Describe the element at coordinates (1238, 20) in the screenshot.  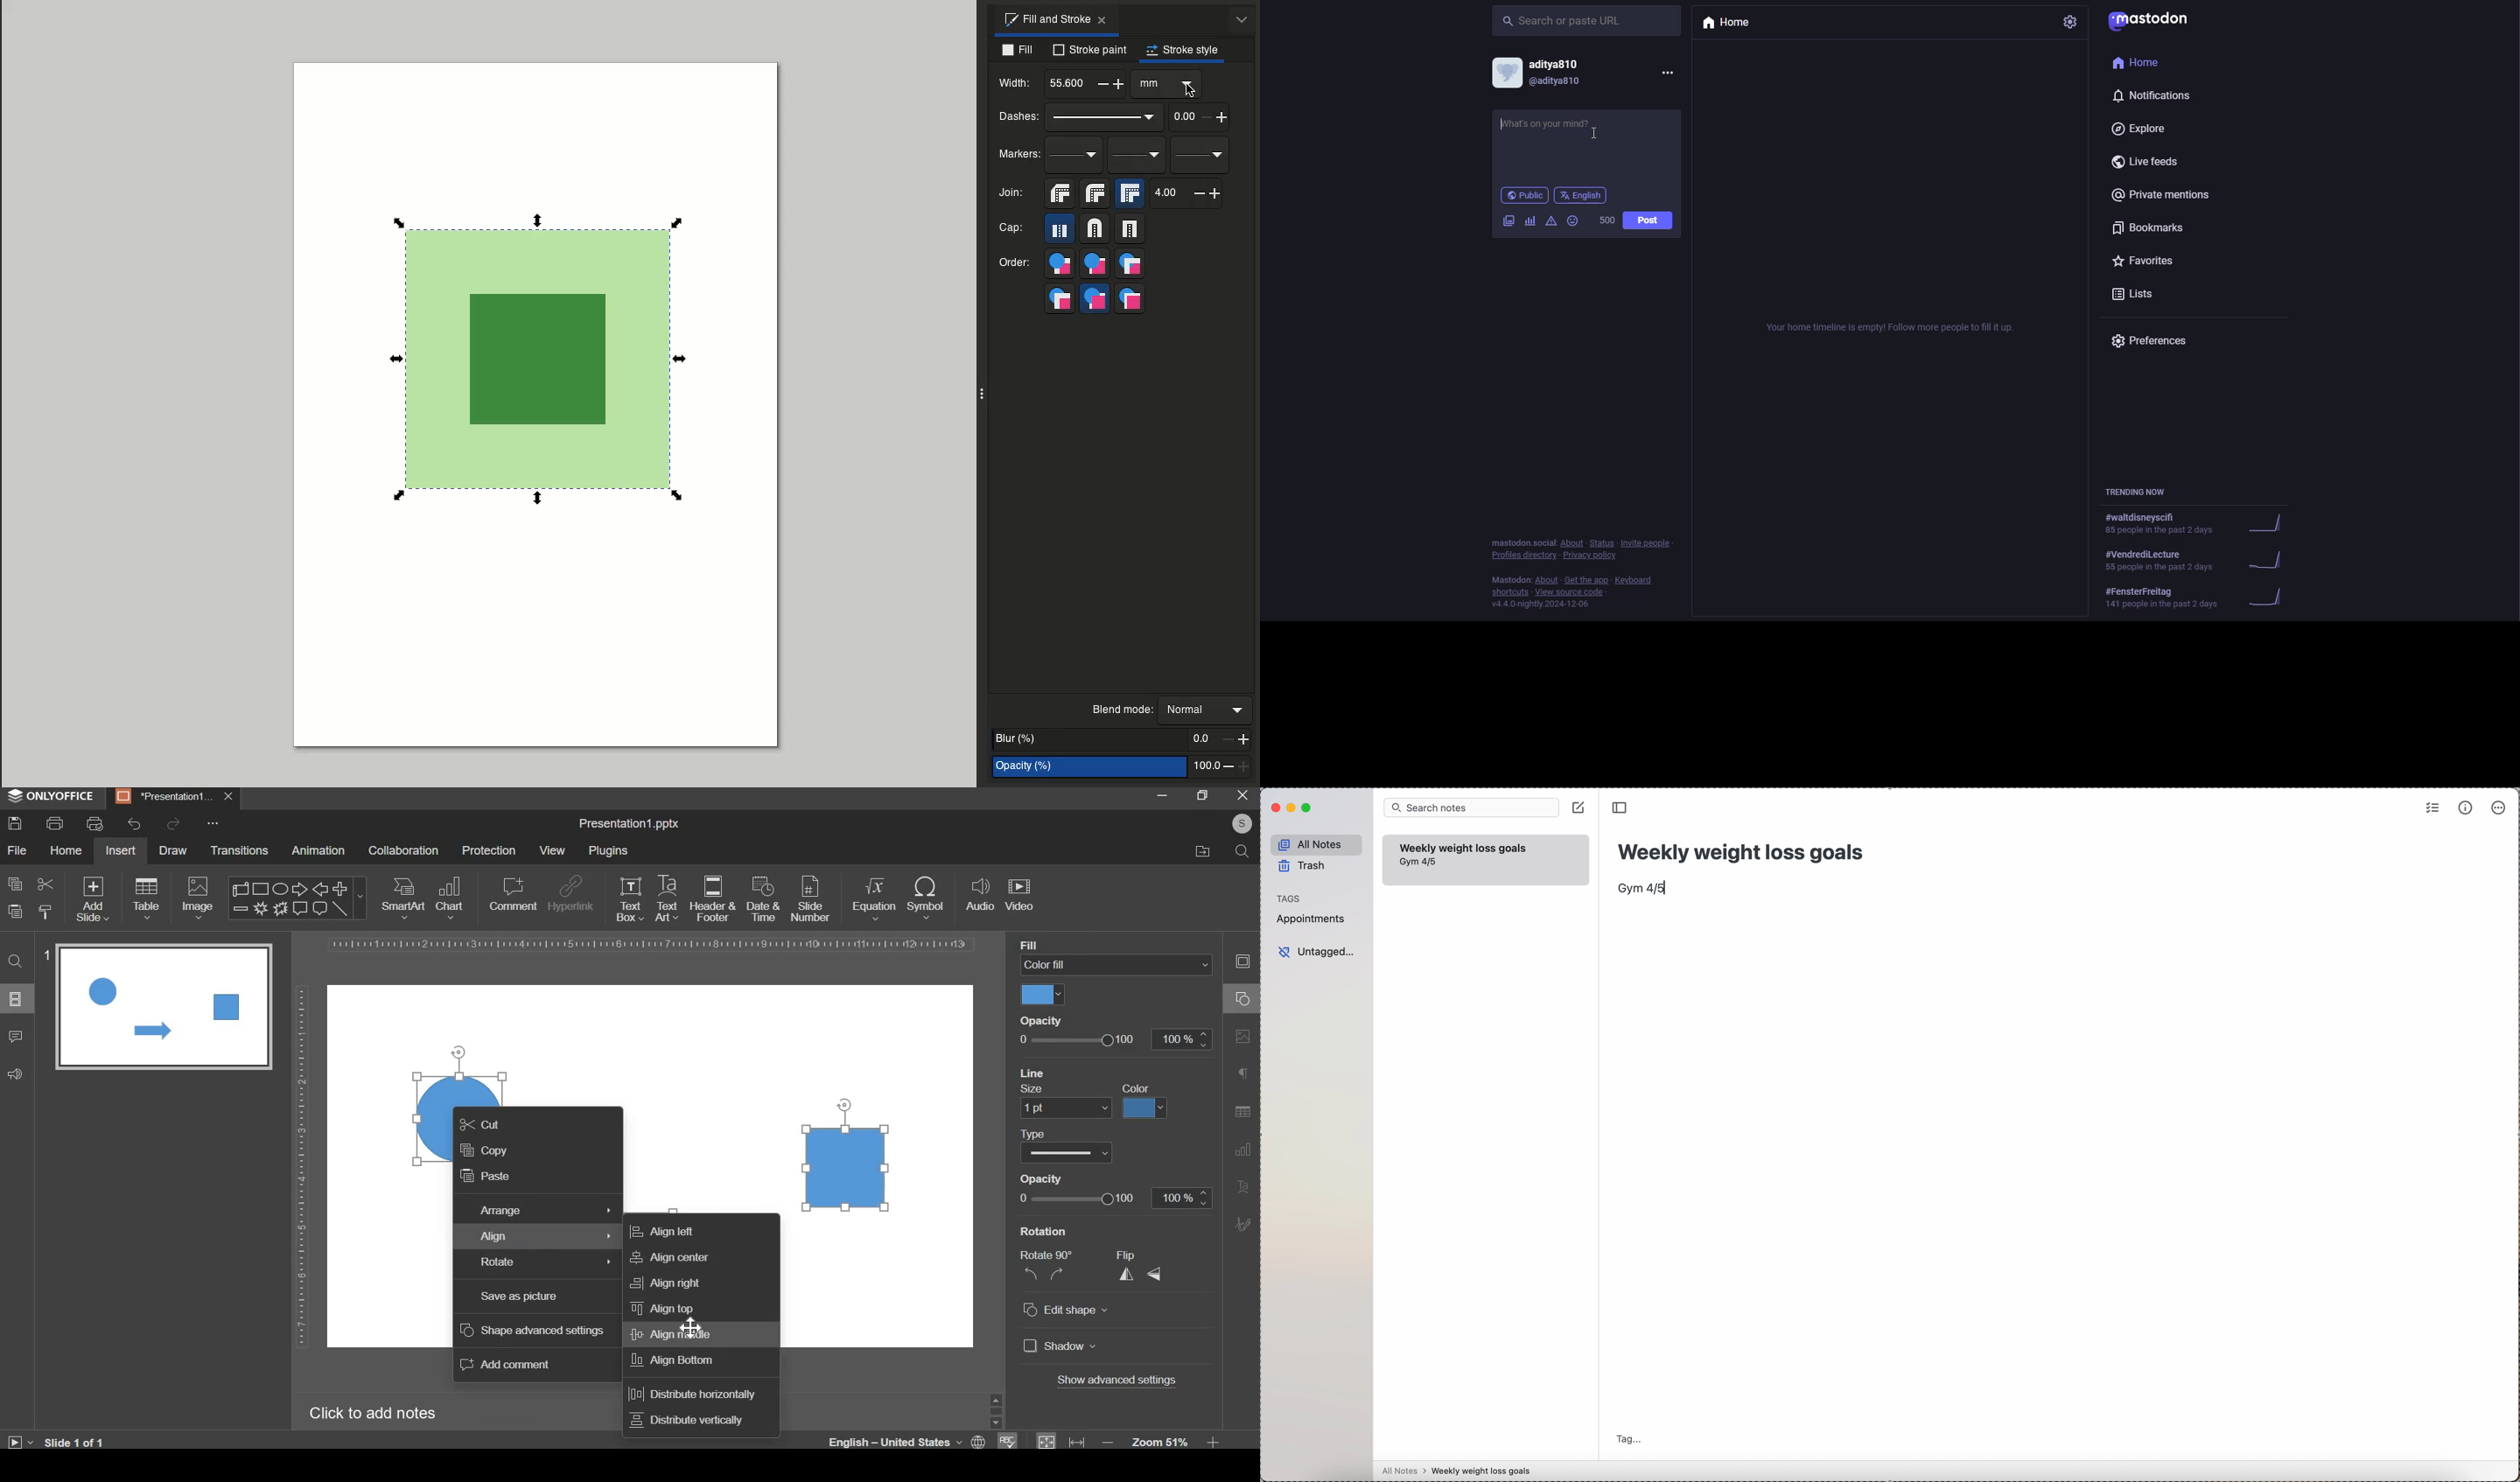
I see `Options` at that location.